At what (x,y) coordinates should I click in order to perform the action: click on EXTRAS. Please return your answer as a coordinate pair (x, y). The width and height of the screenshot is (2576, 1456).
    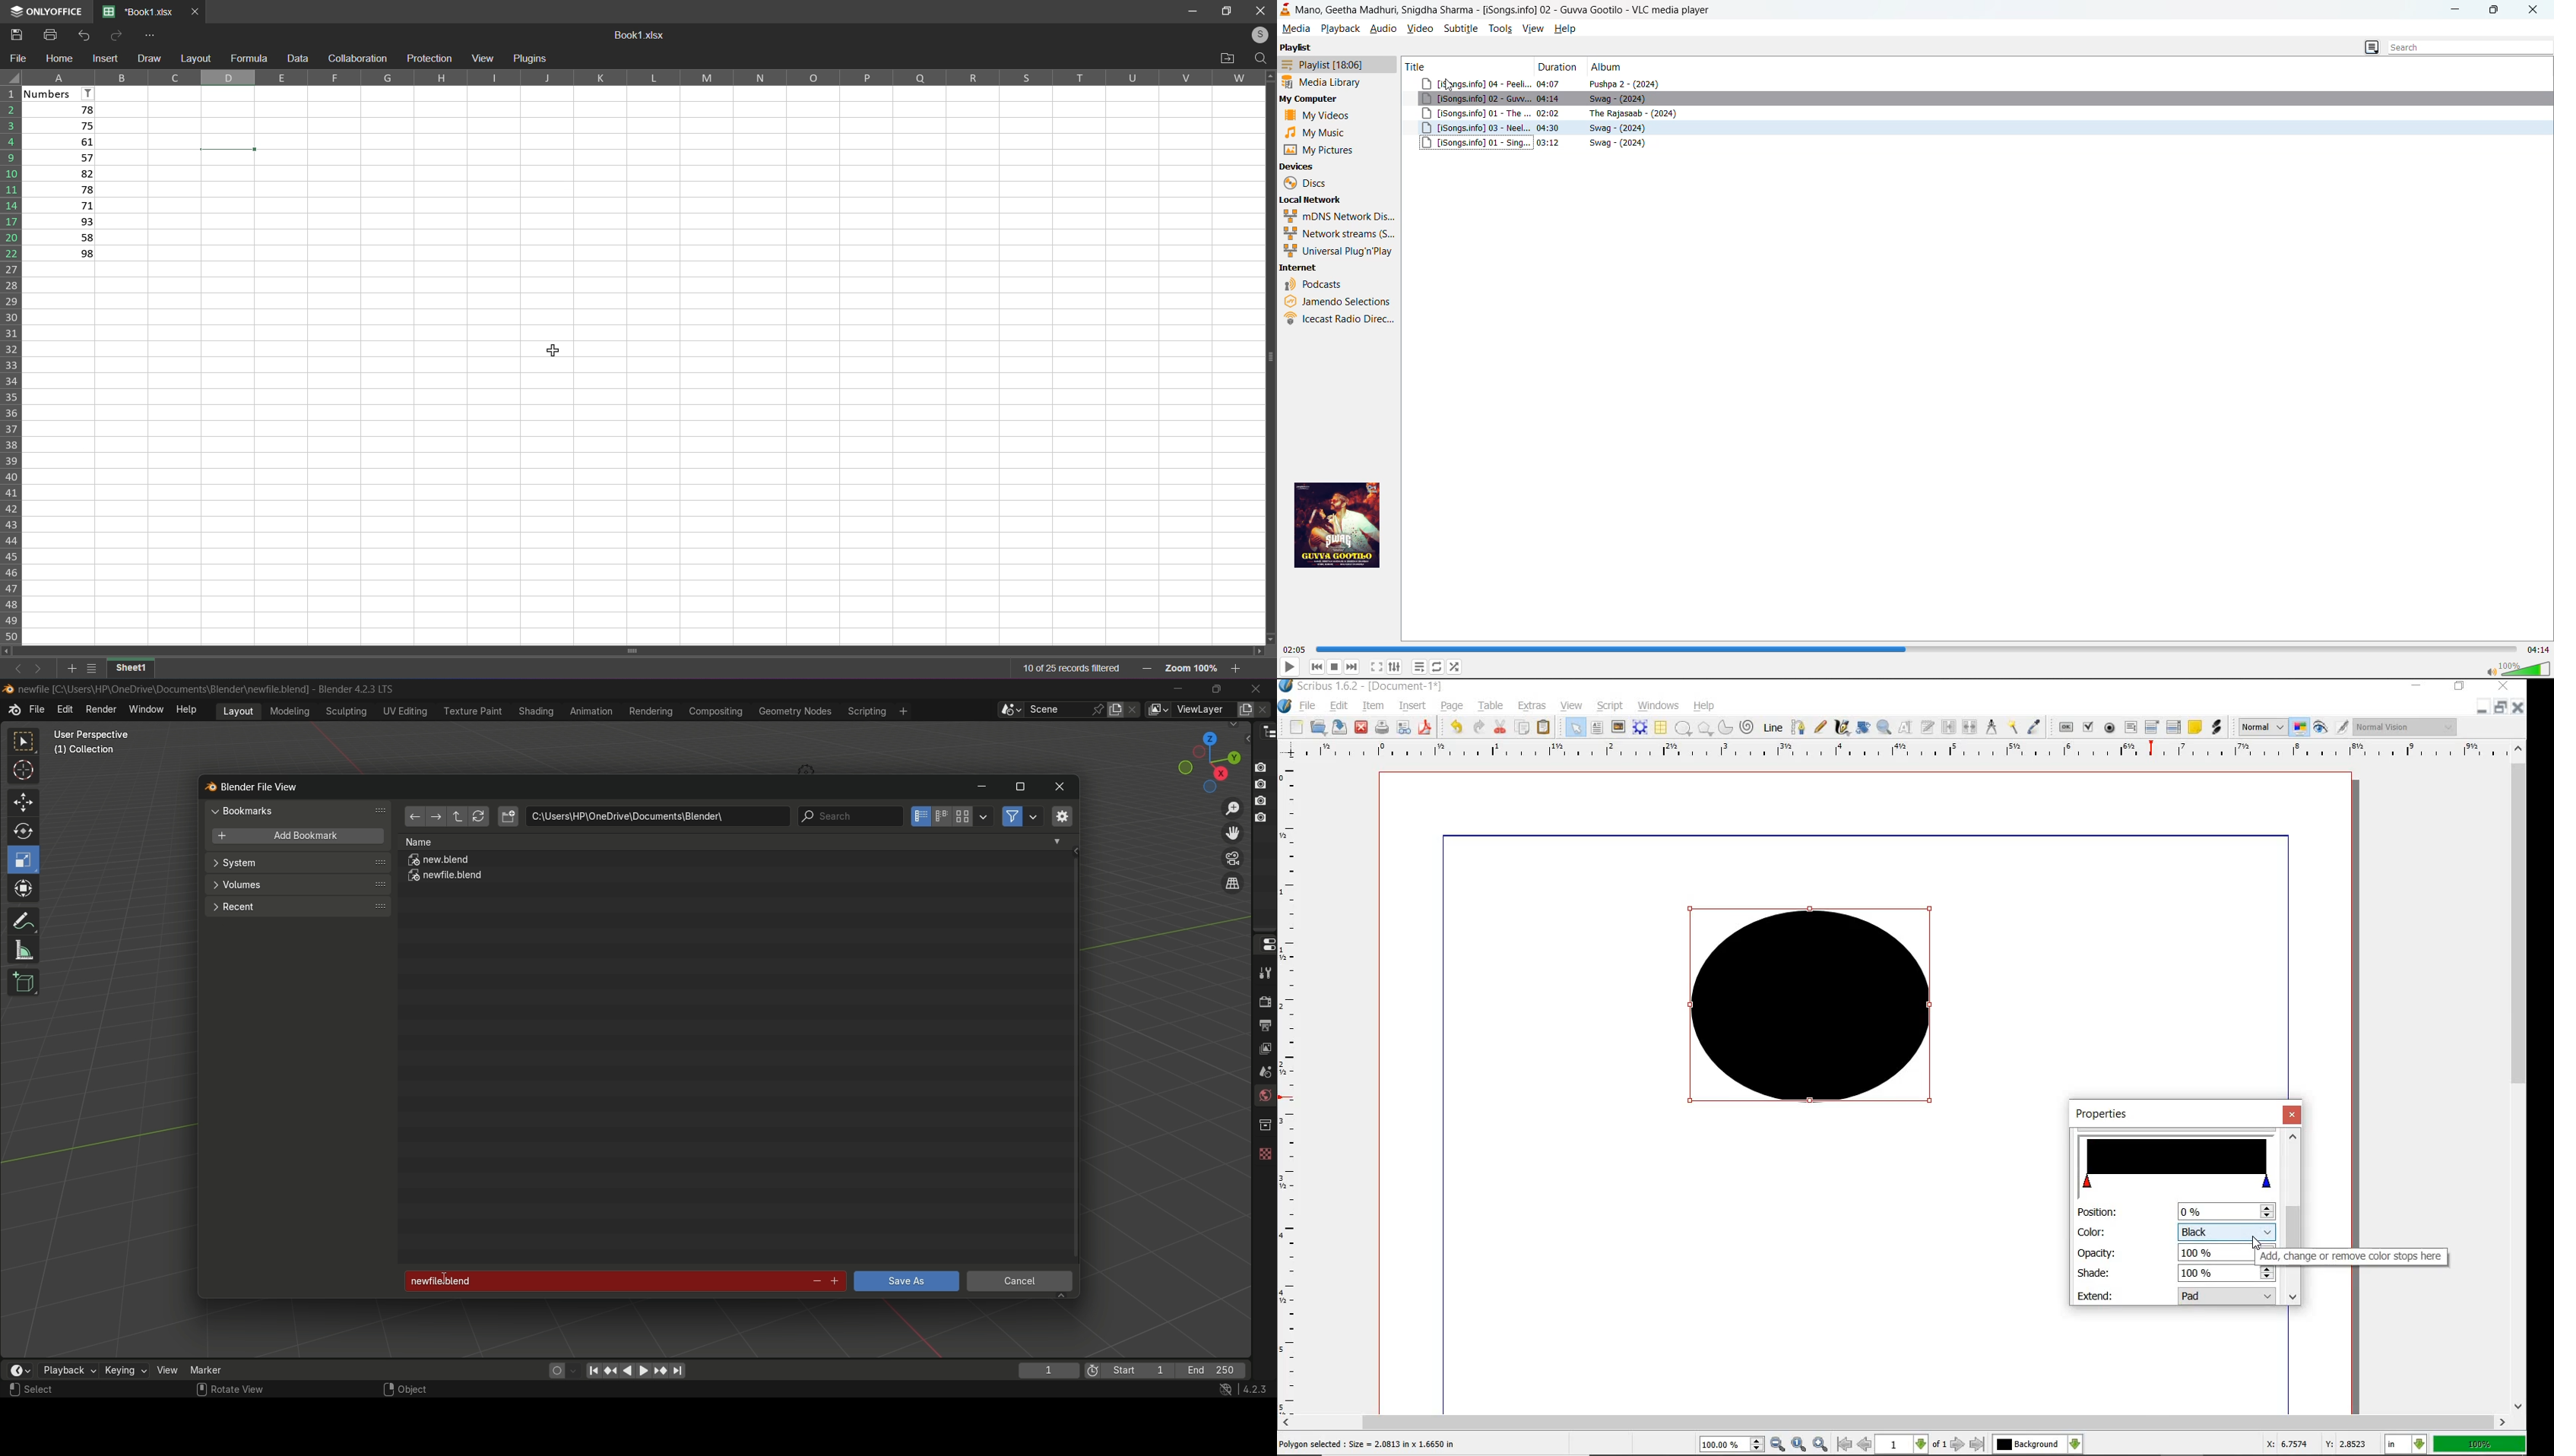
    Looking at the image, I should click on (1532, 706).